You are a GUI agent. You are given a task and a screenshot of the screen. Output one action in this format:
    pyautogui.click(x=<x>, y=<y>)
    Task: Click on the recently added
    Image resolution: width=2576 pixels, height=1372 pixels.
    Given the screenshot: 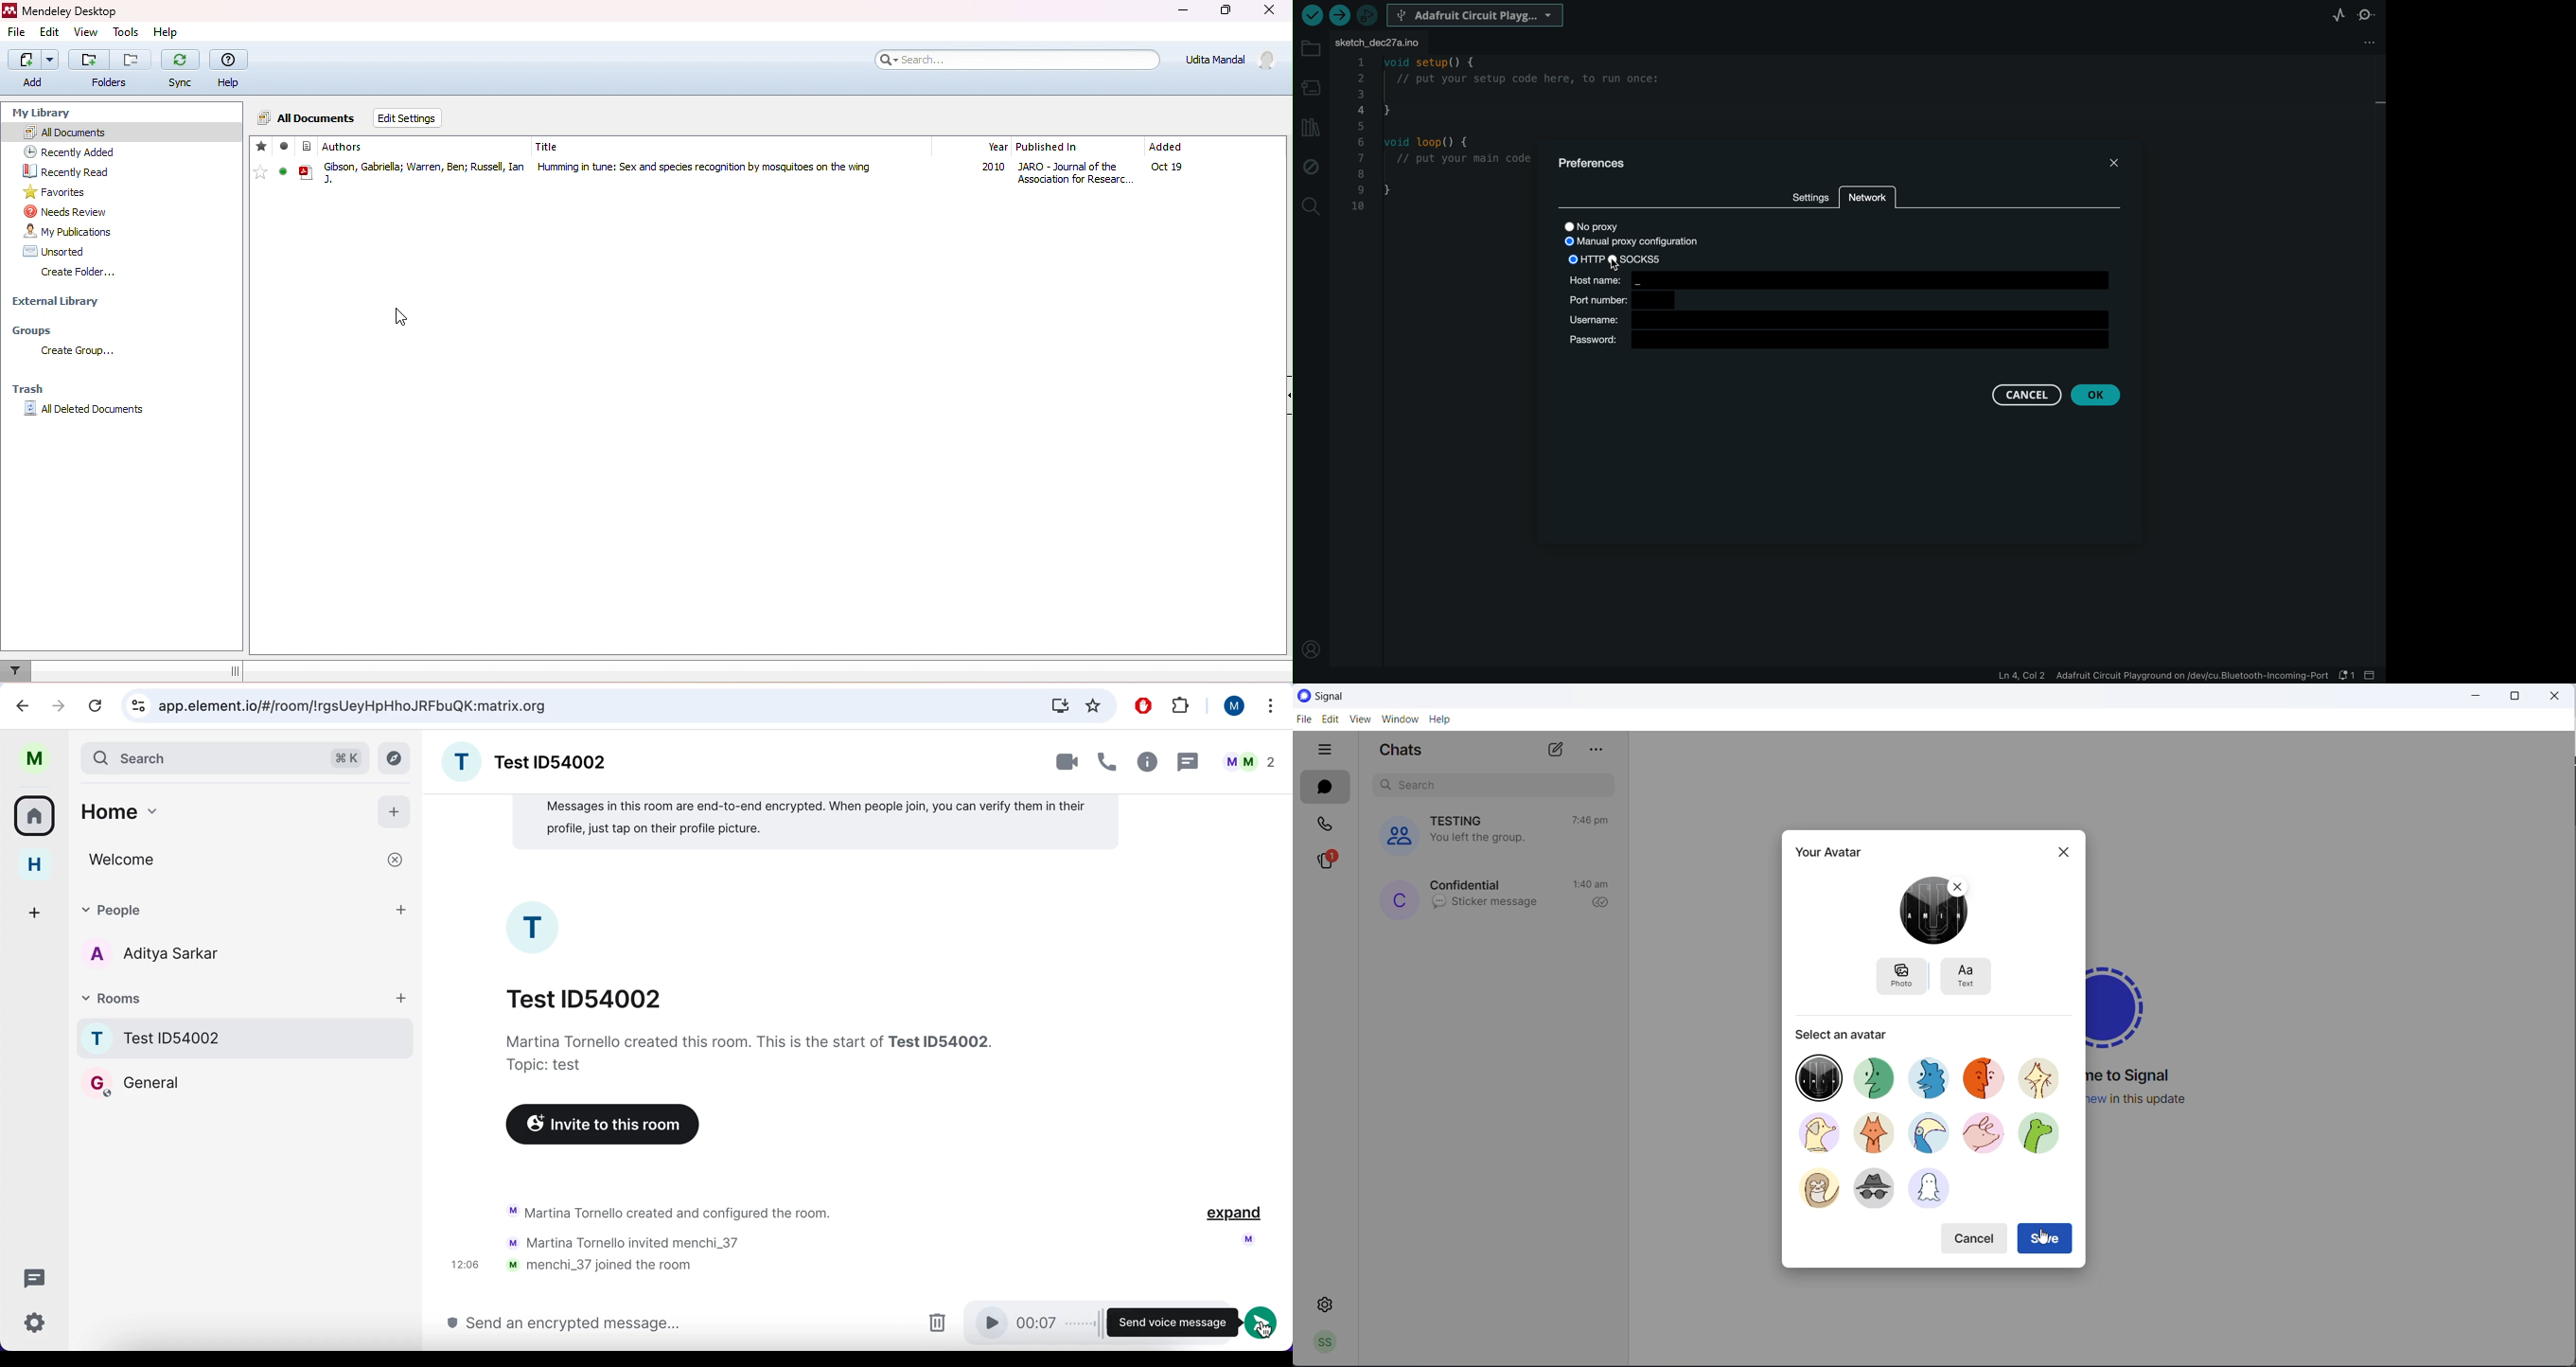 What is the action you would take?
    pyautogui.click(x=67, y=152)
    